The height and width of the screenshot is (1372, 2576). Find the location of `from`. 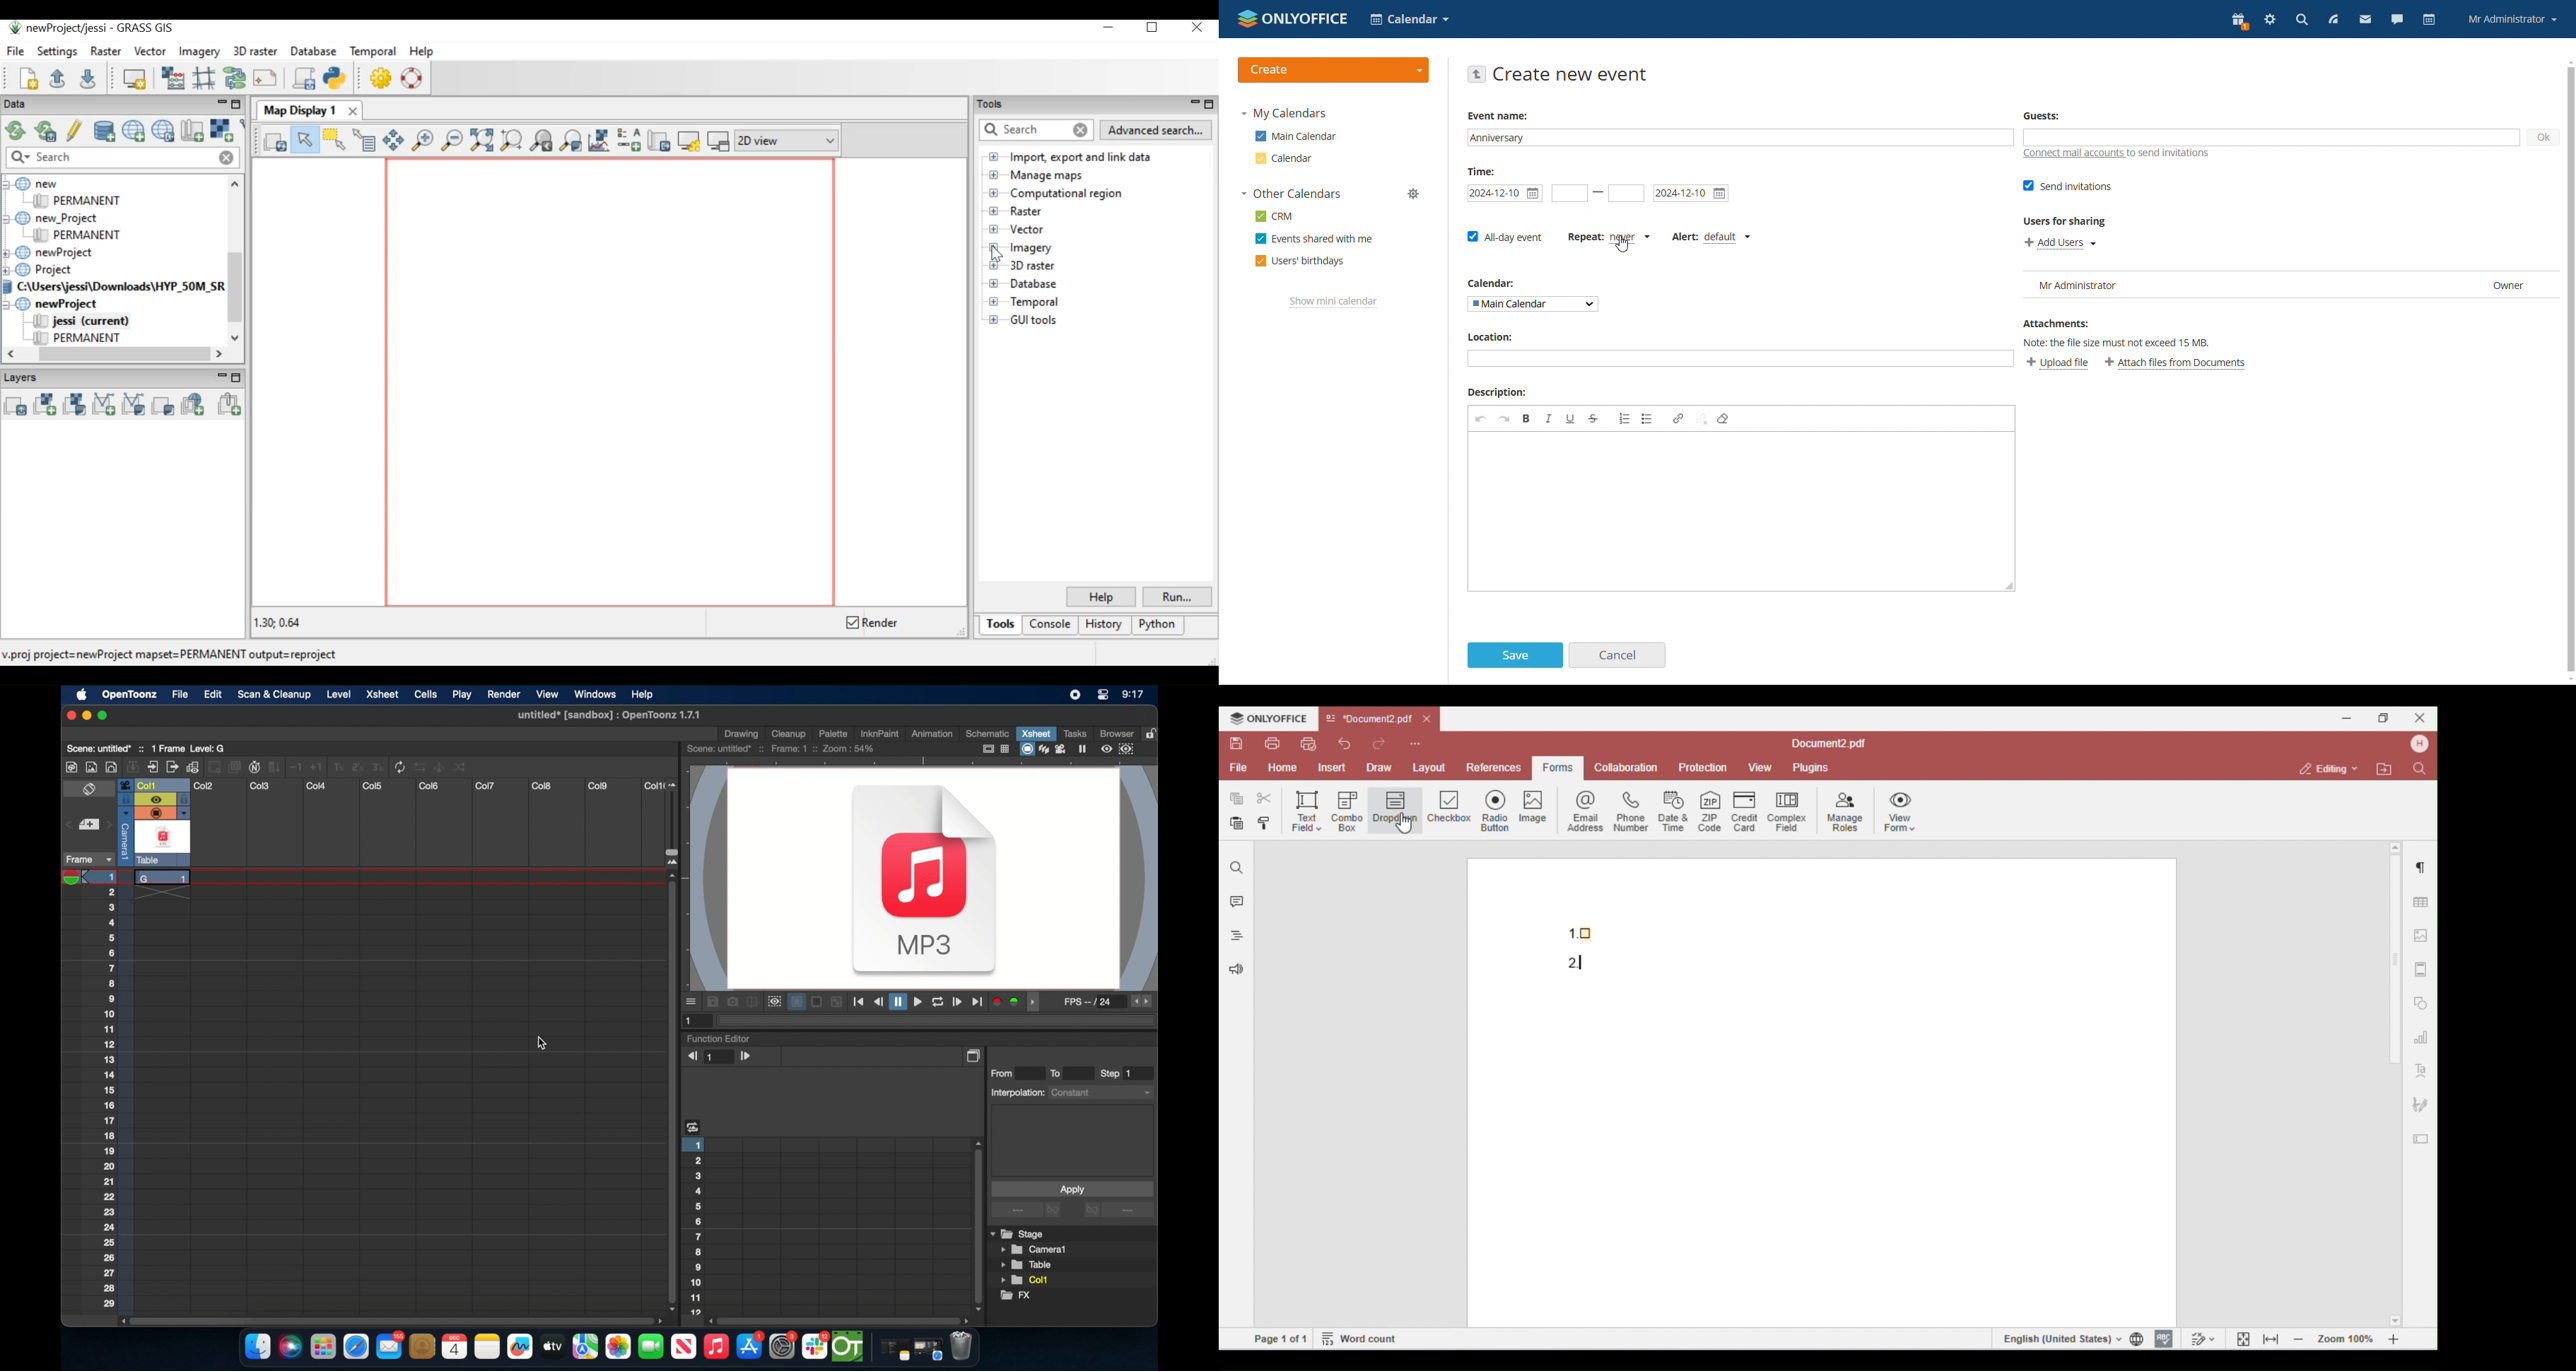

from is located at coordinates (1005, 1073).